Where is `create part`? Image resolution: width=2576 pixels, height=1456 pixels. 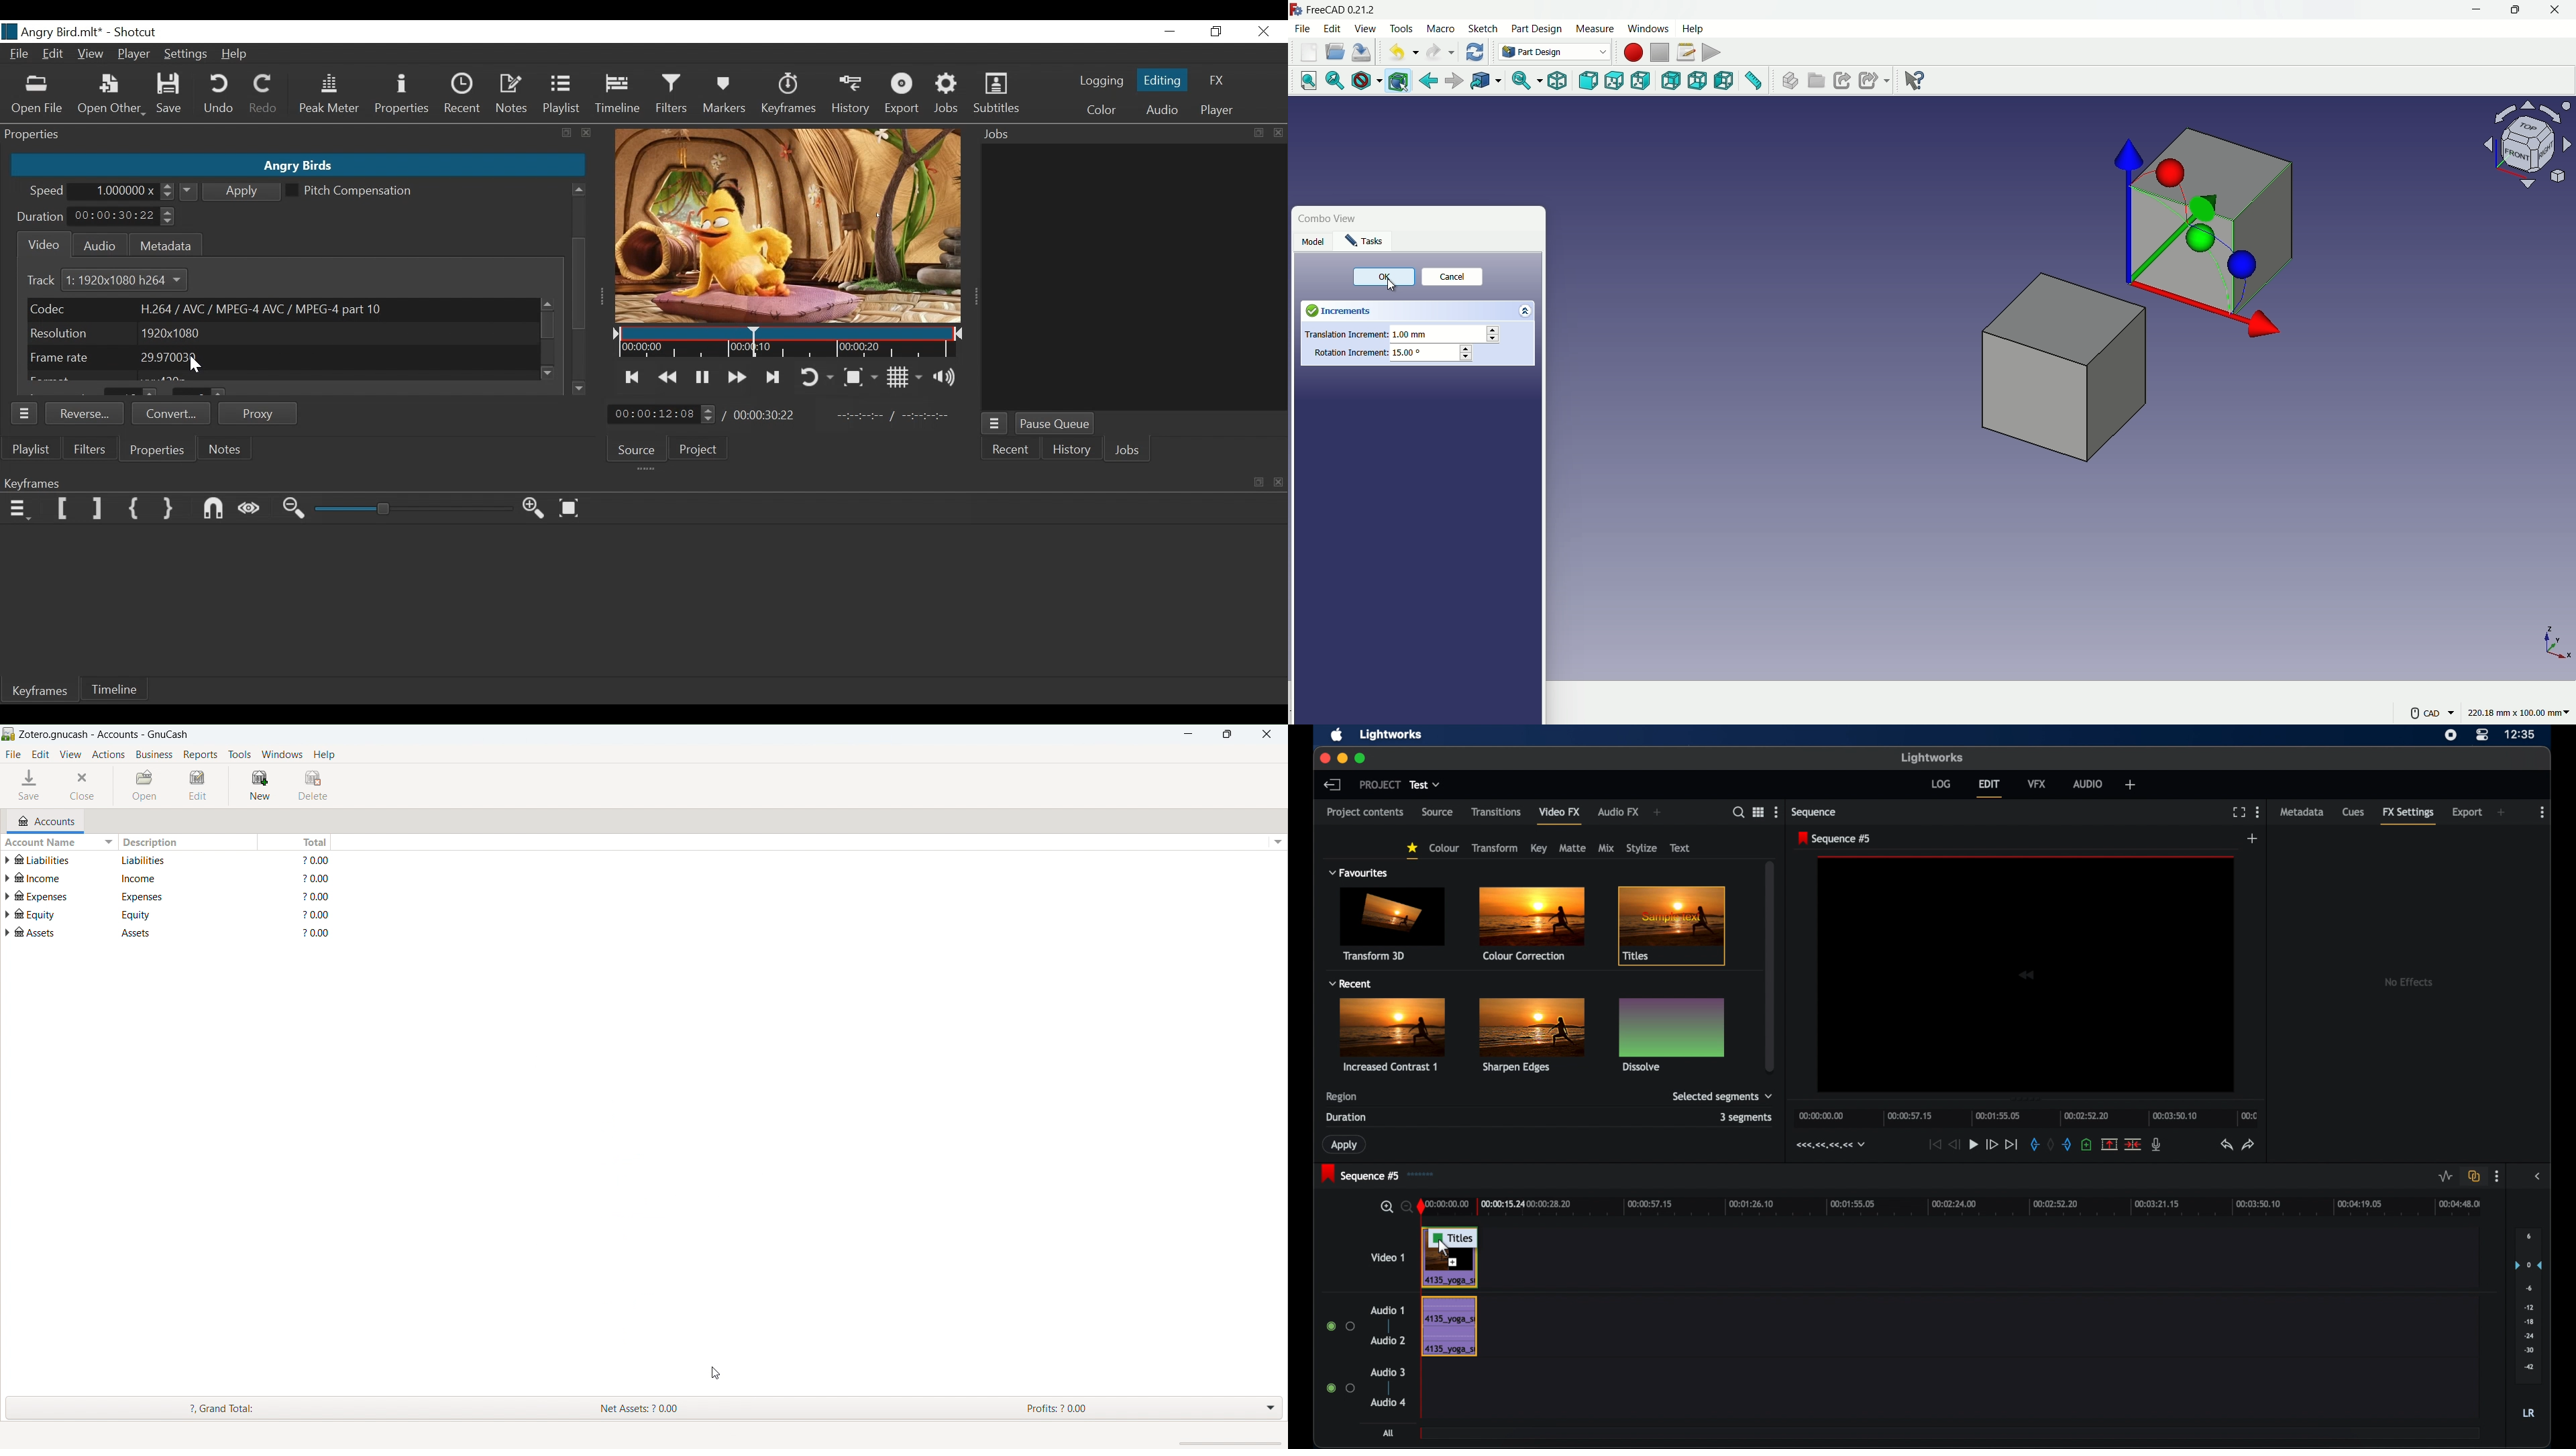 create part is located at coordinates (1788, 81).